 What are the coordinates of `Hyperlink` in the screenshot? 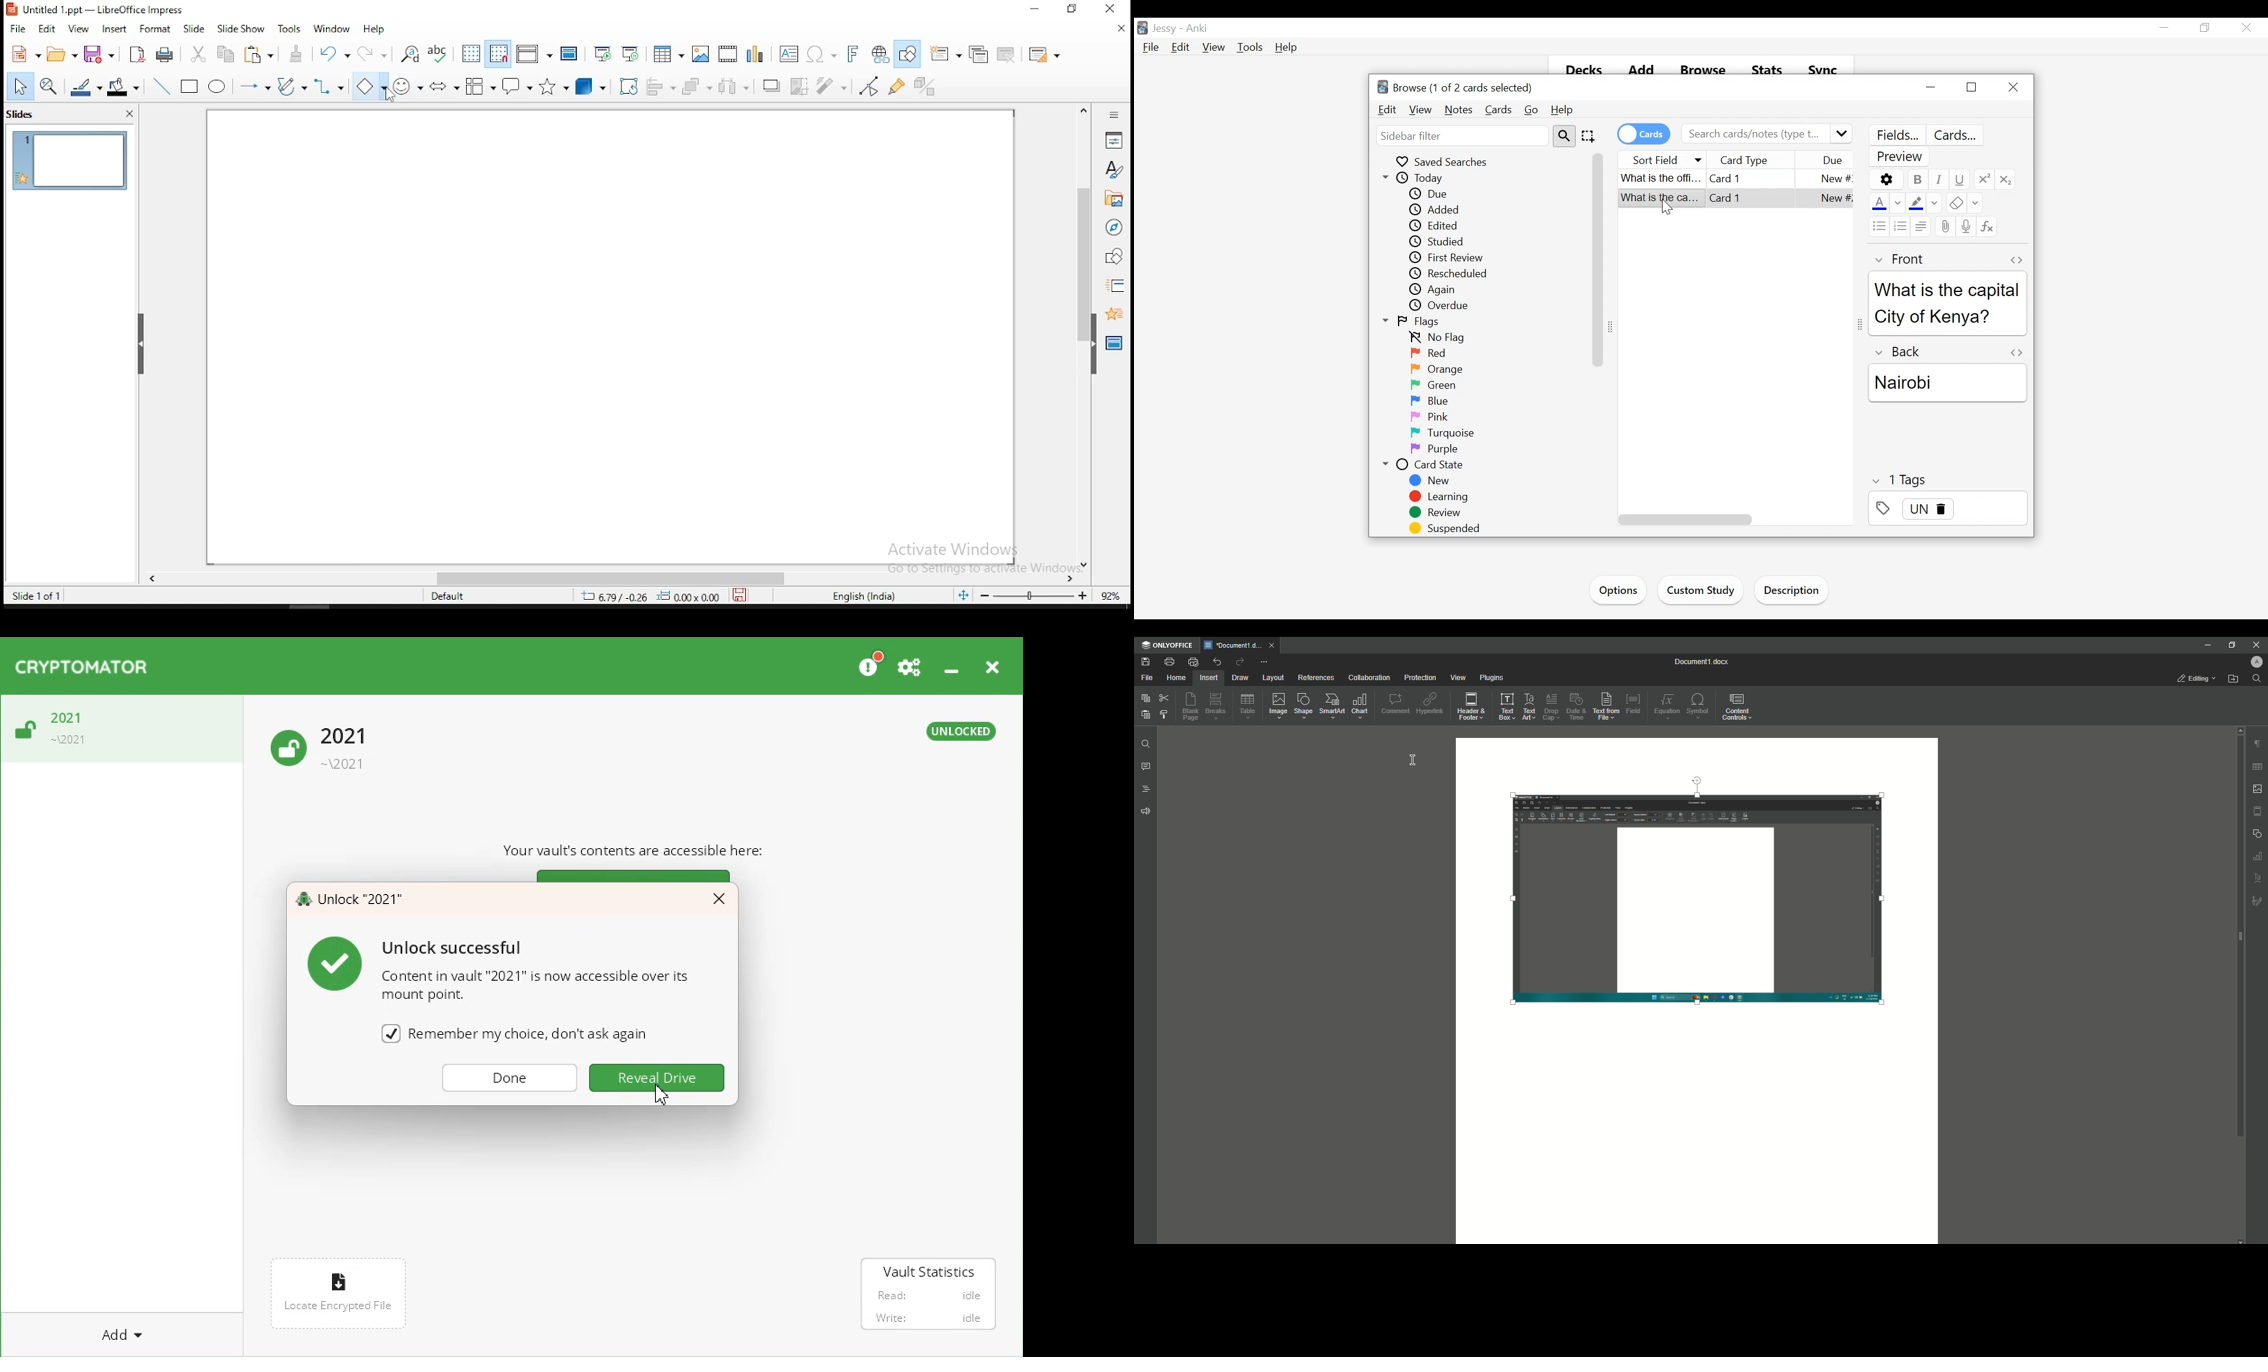 It's located at (1432, 704).